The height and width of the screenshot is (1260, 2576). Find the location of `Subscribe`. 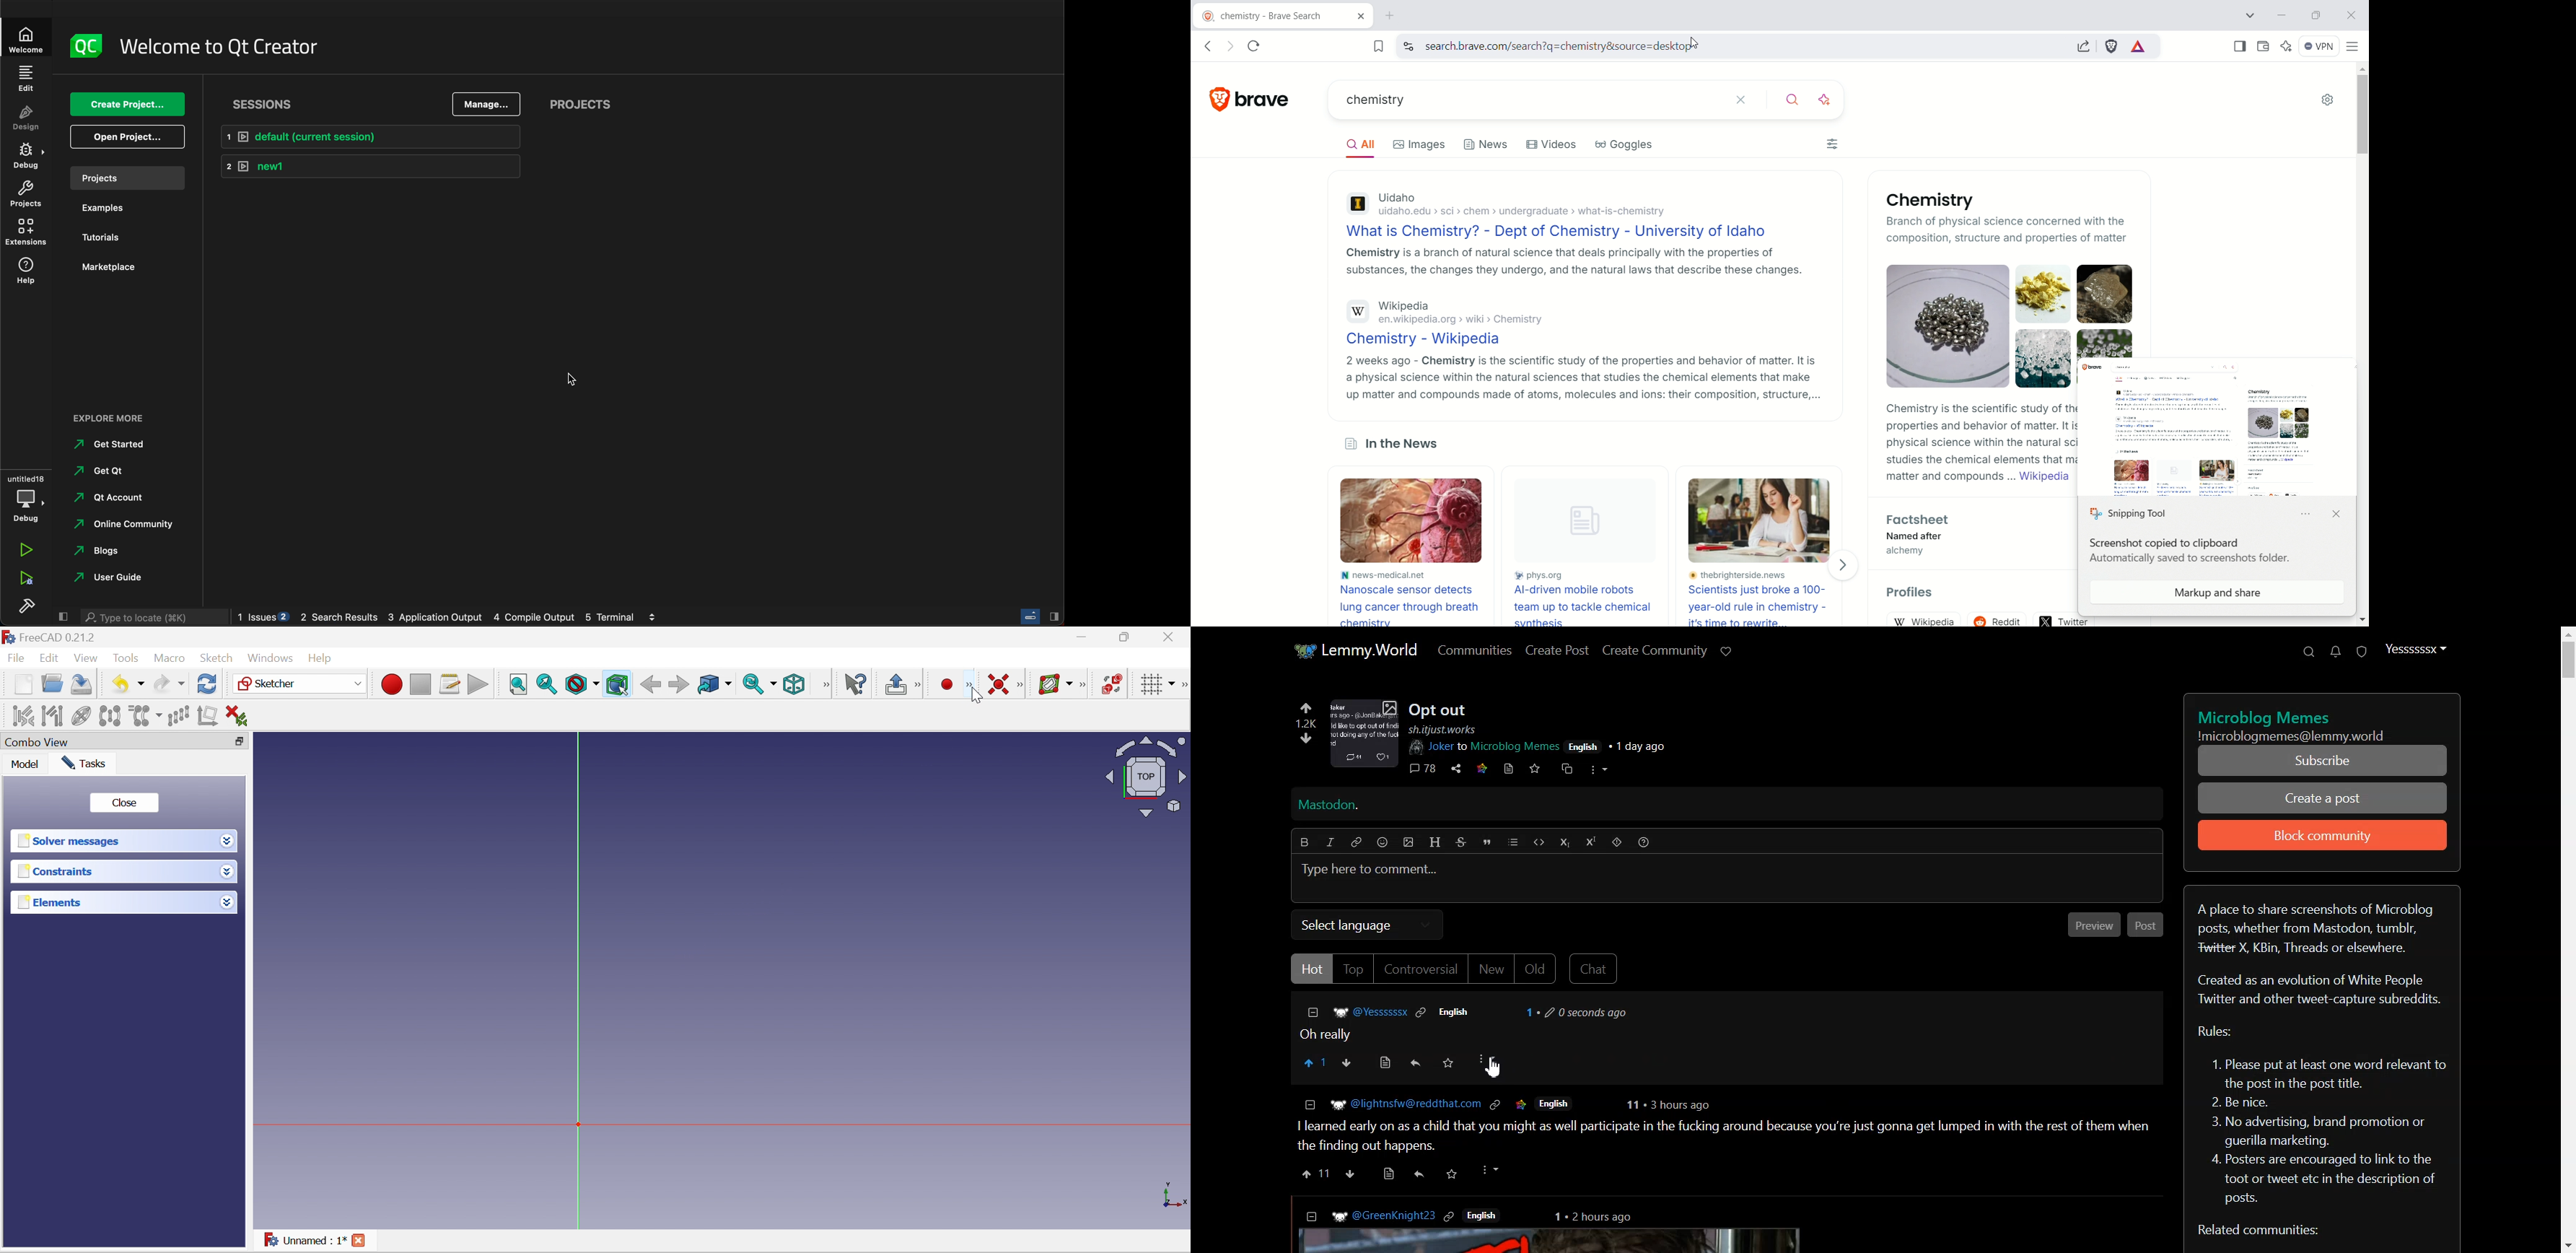

Subscribe is located at coordinates (2321, 761).